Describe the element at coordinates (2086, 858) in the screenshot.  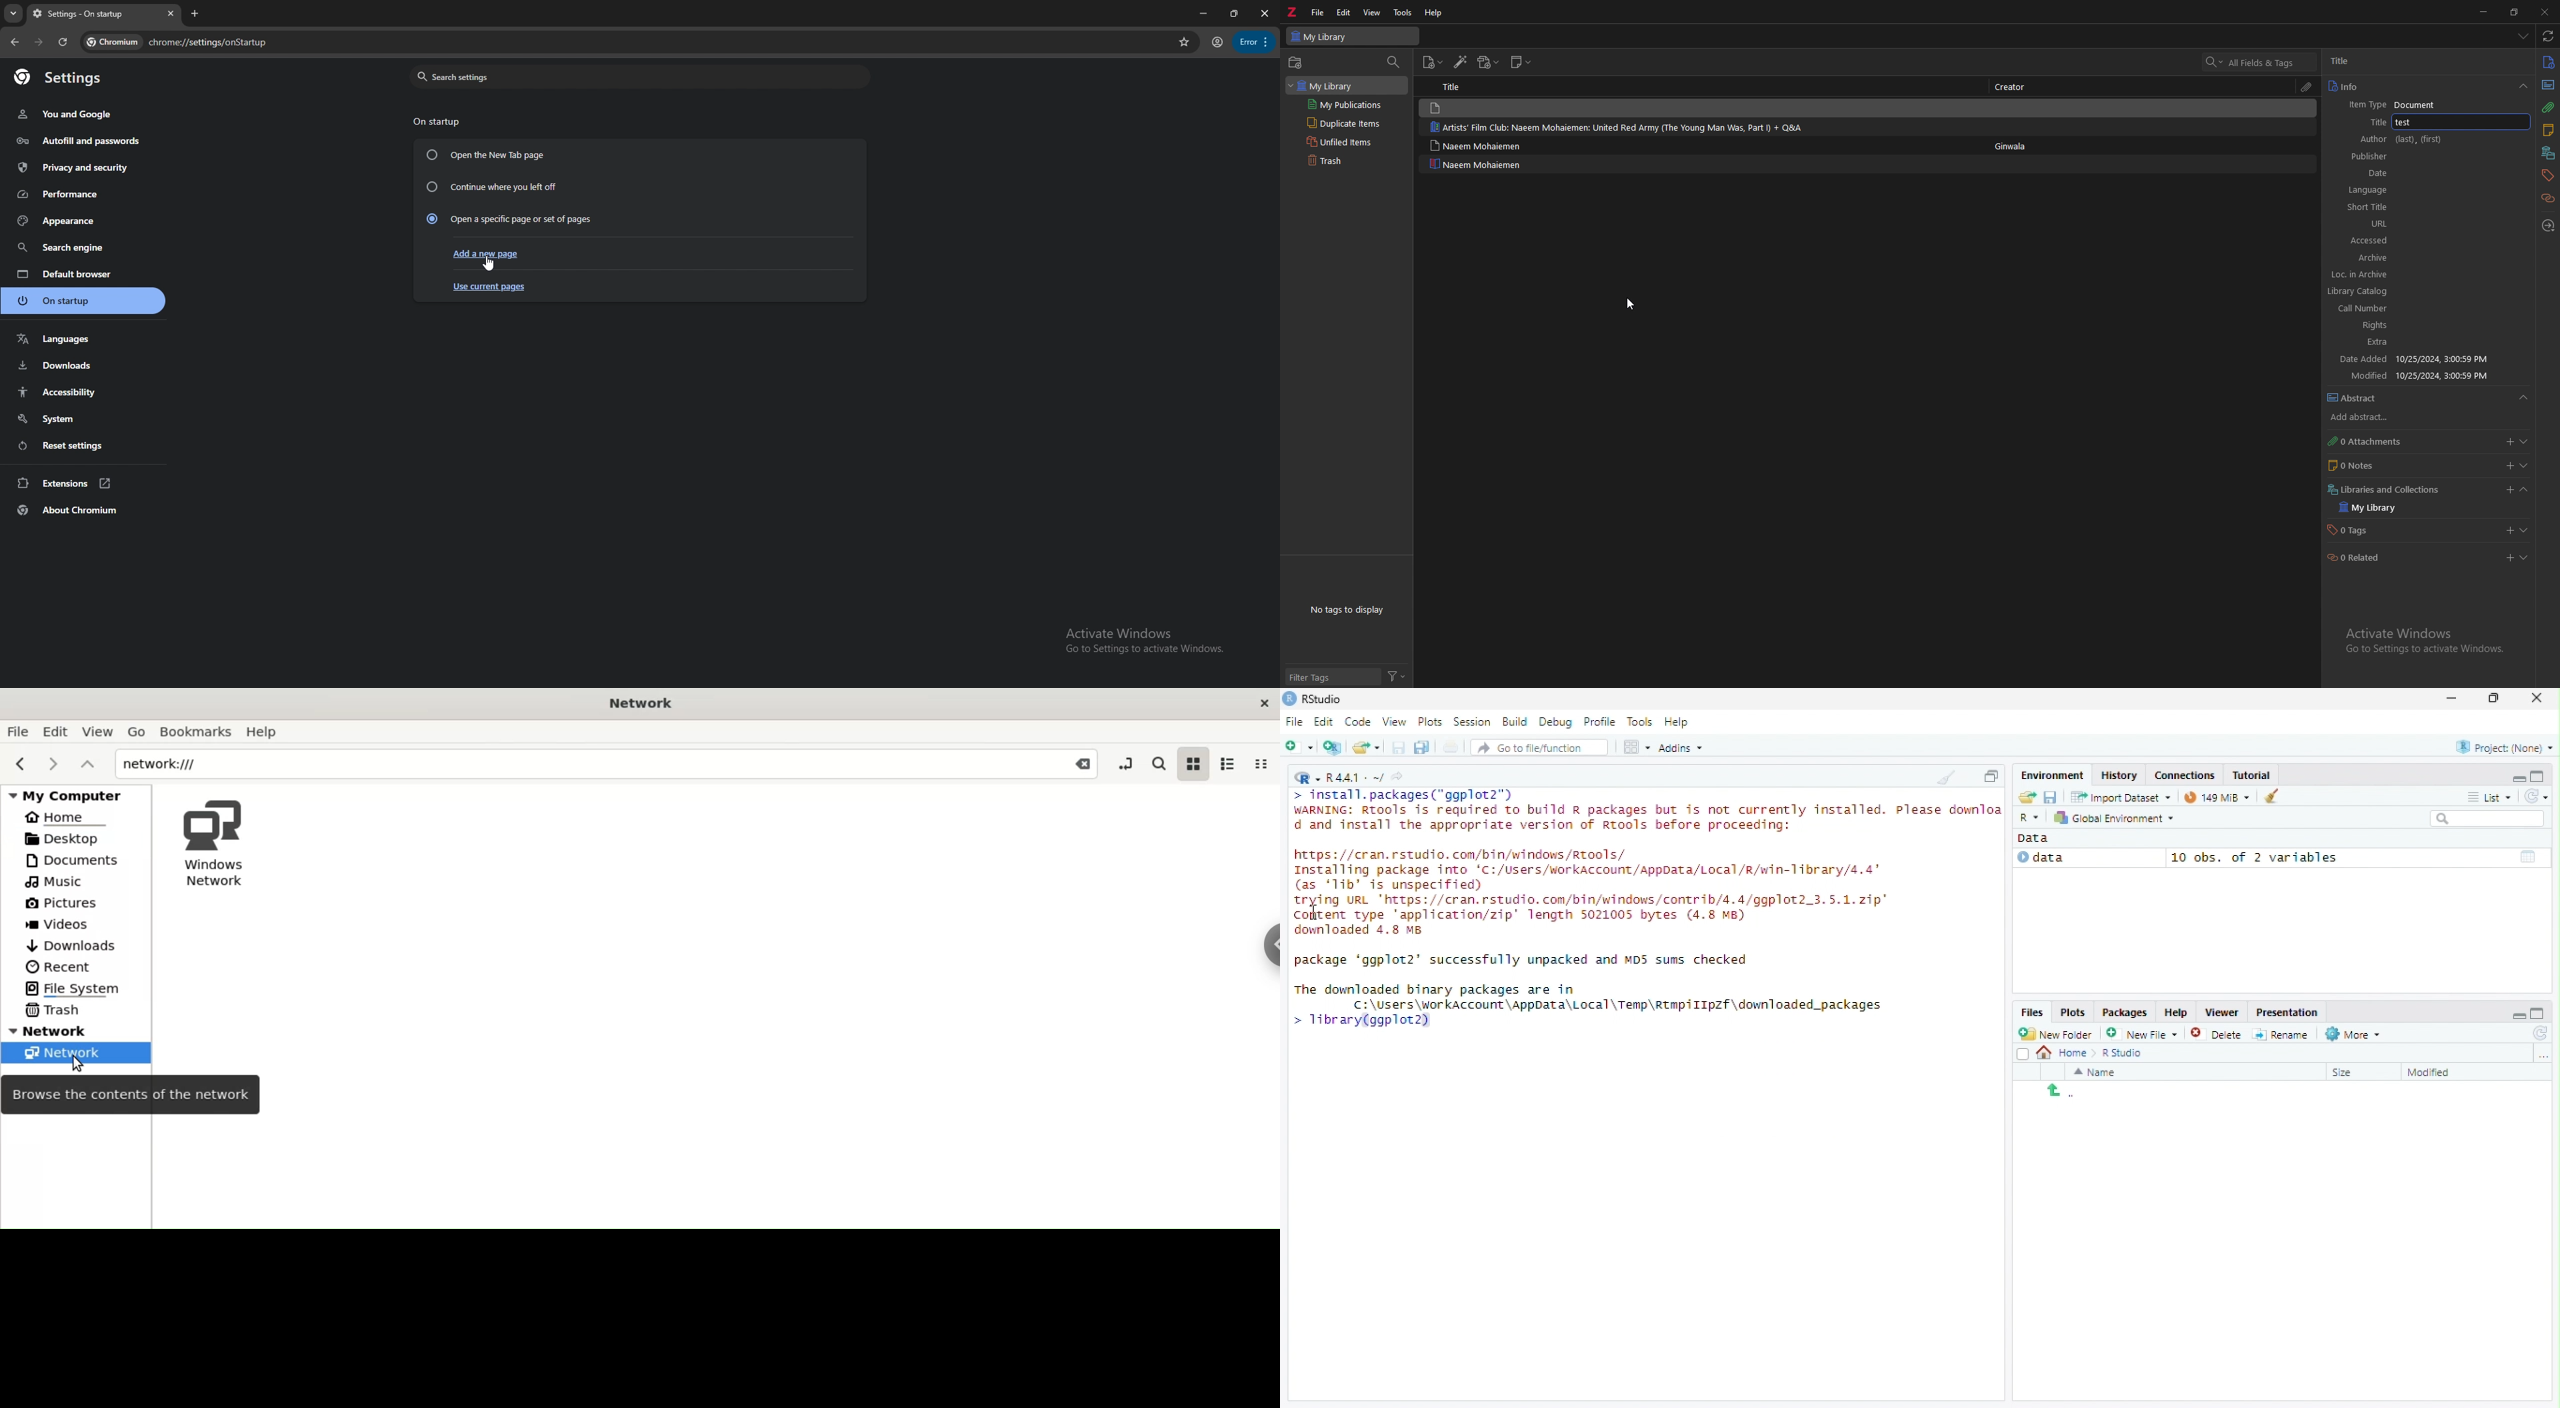
I see `Data` at that location.